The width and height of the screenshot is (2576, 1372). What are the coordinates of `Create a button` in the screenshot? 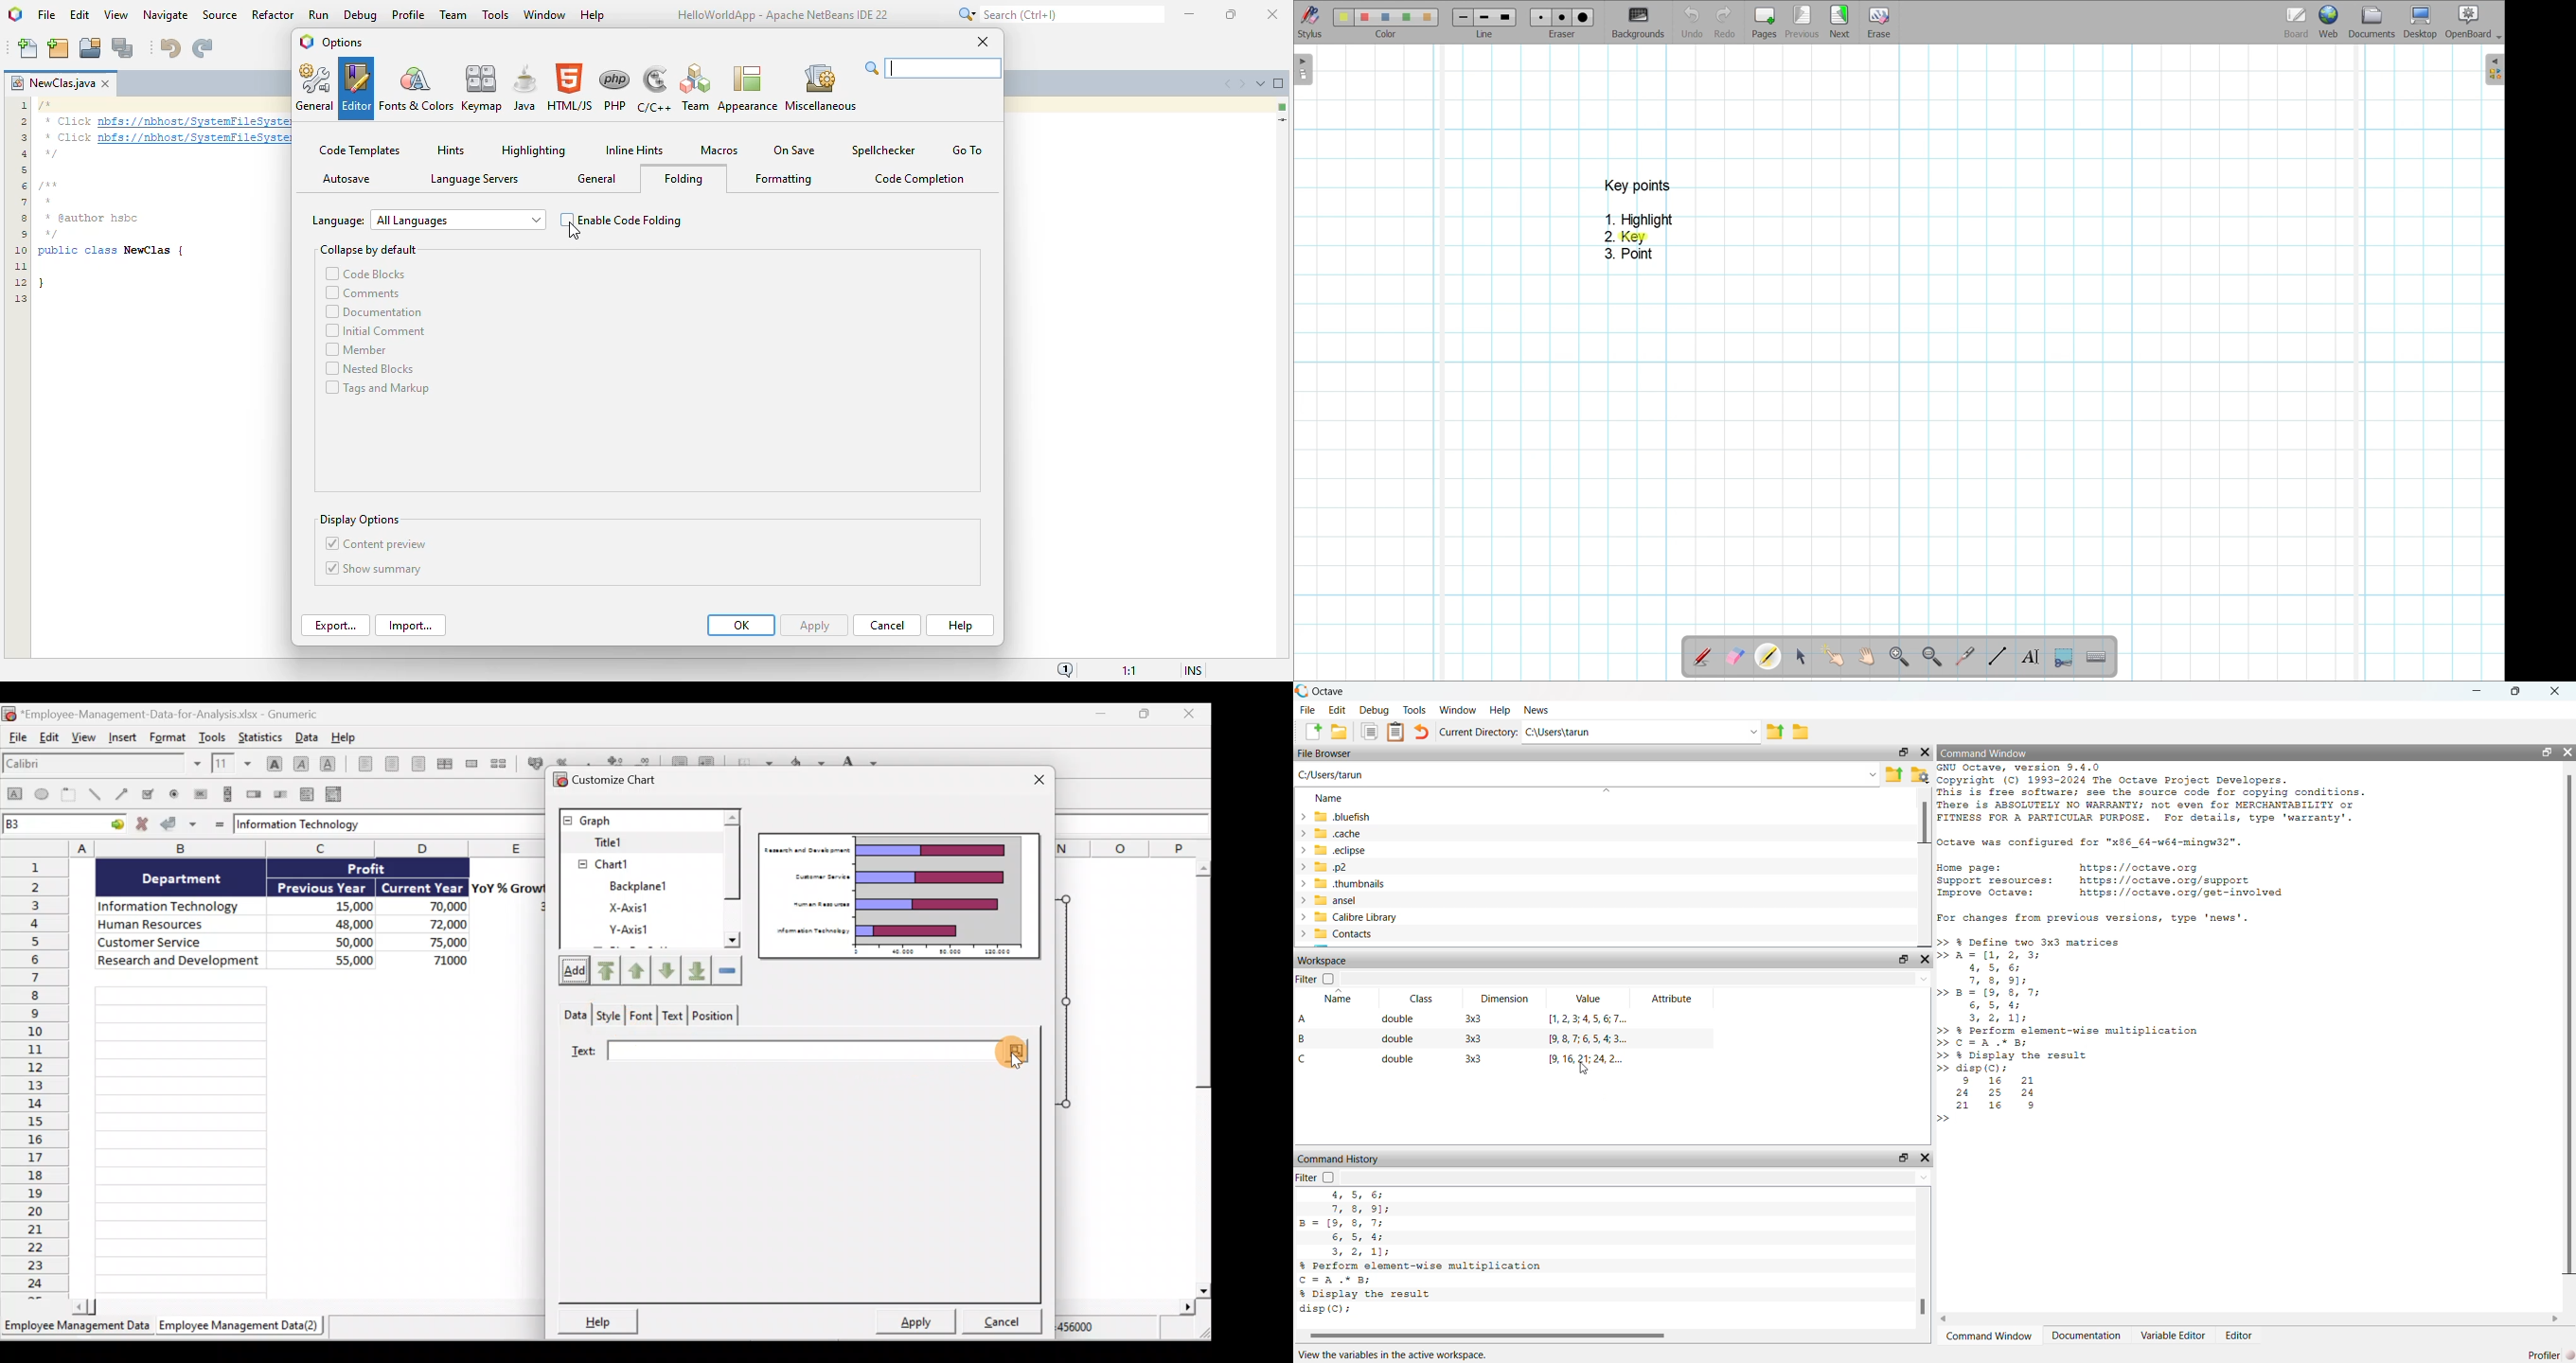 It's located at (198, 794).